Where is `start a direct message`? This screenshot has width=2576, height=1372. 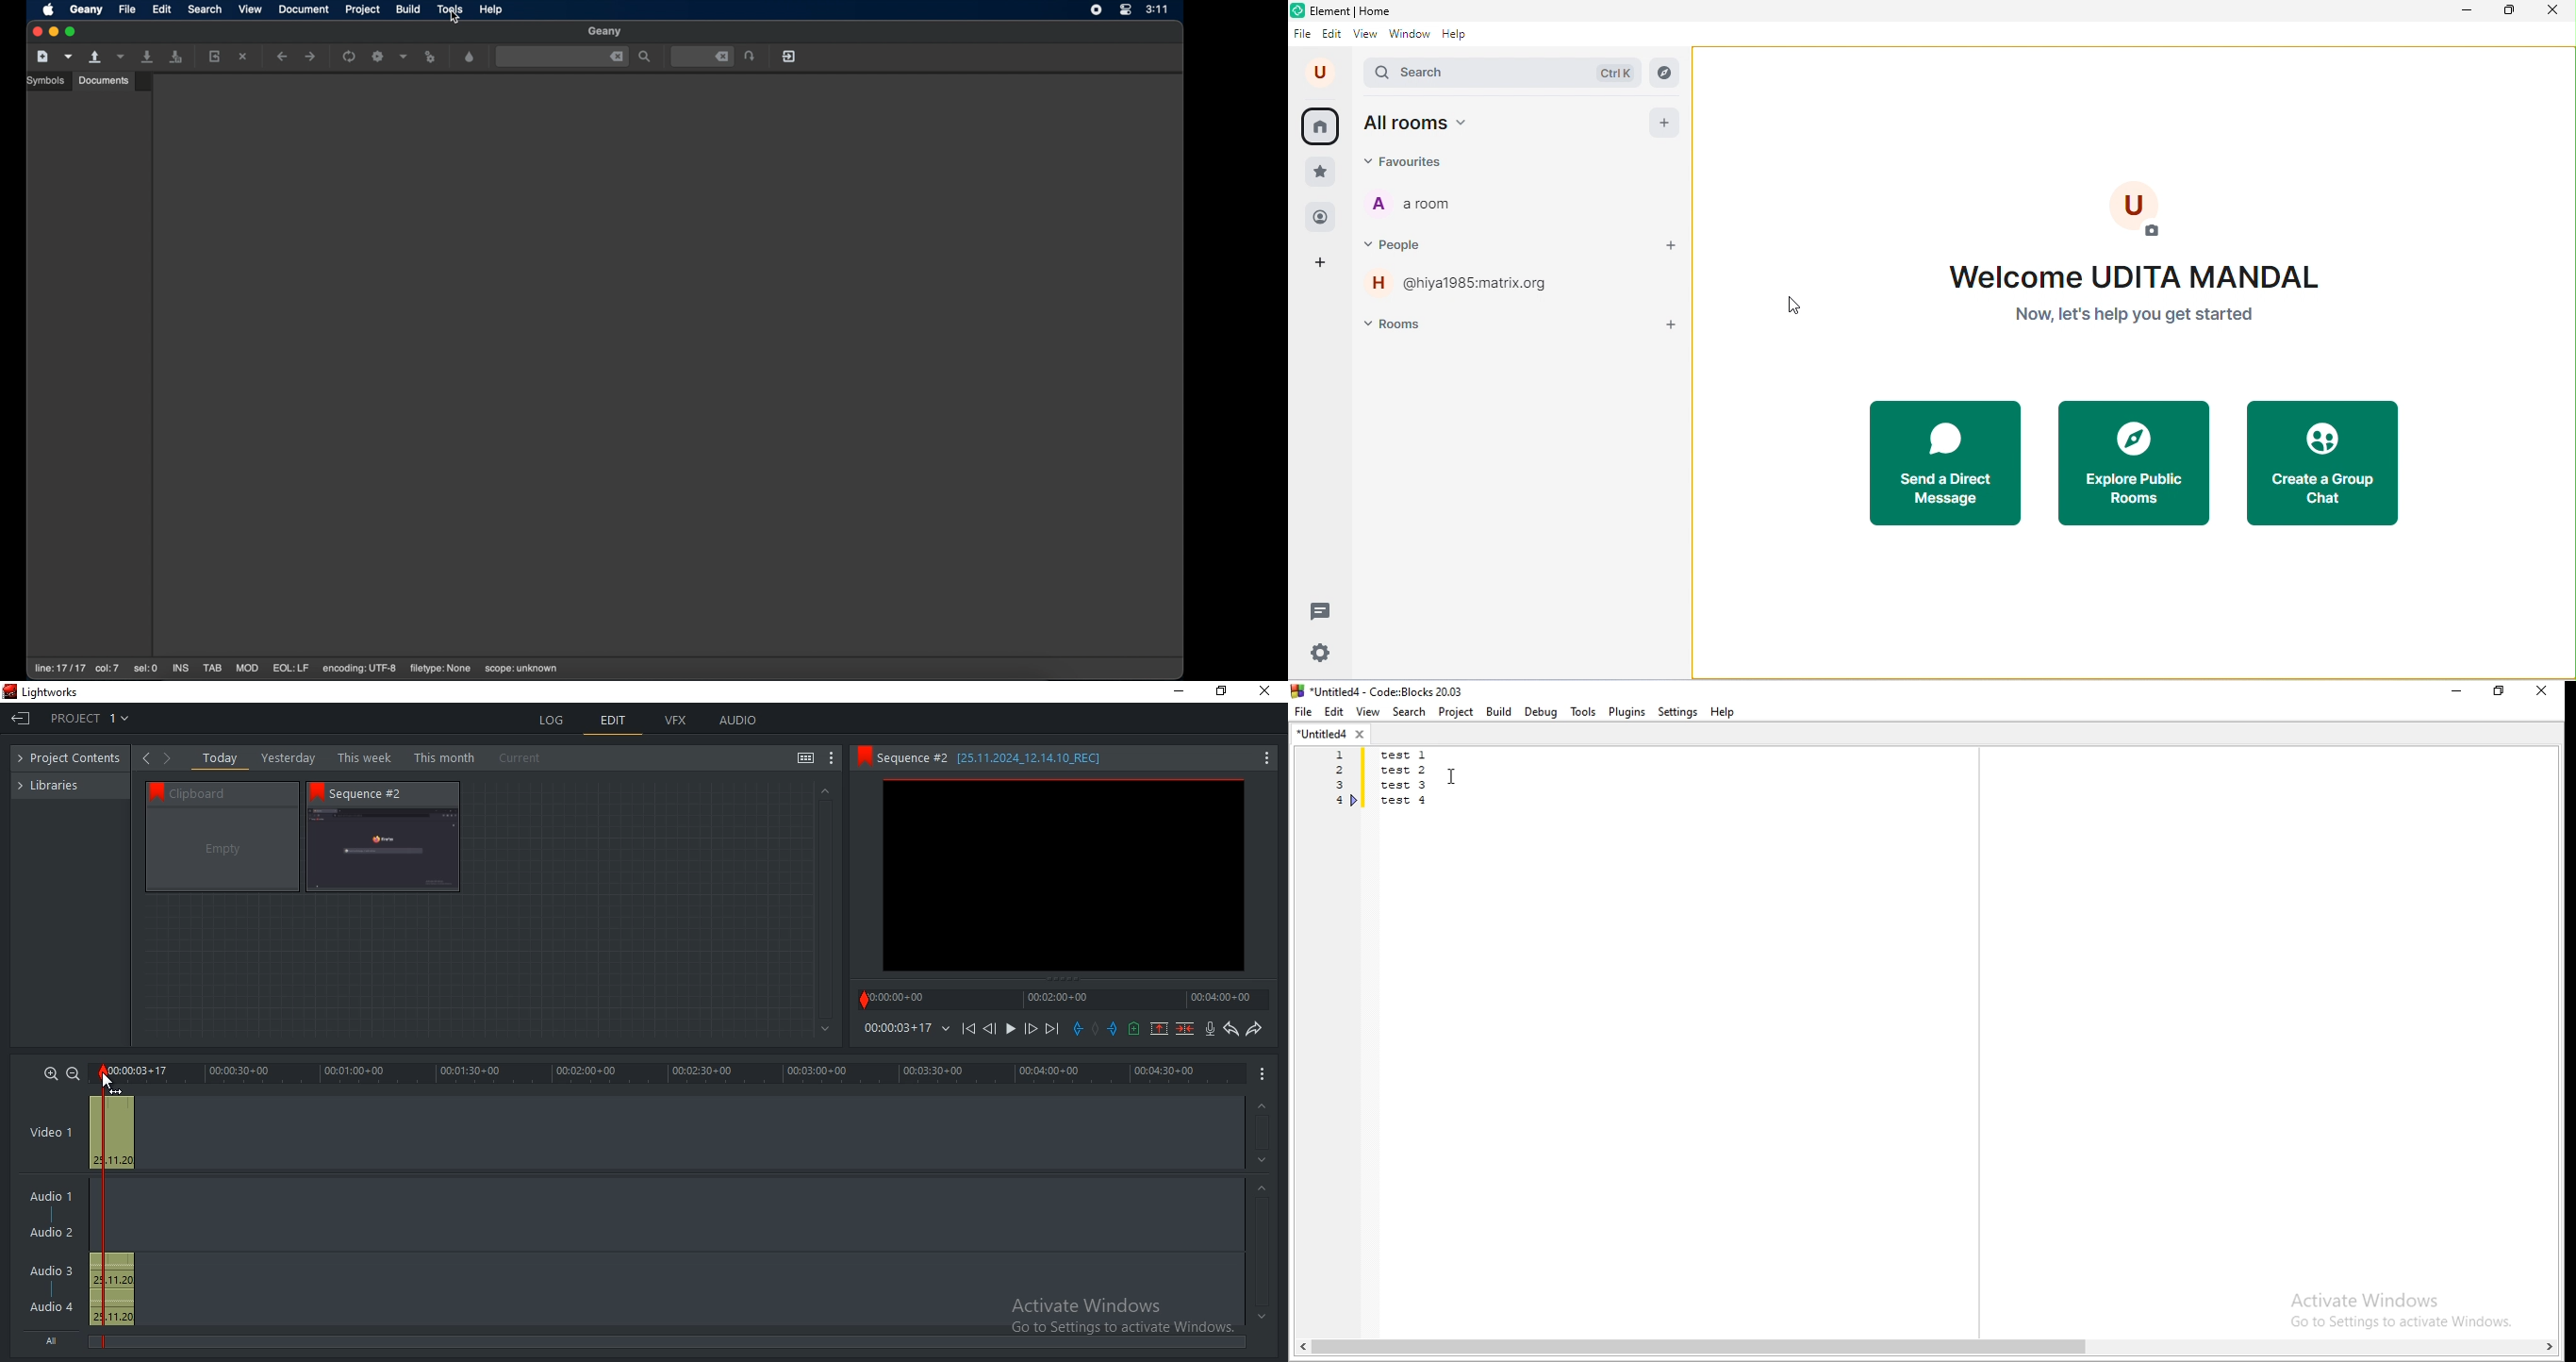 start a direct message is located at coordinates (1946, 458).